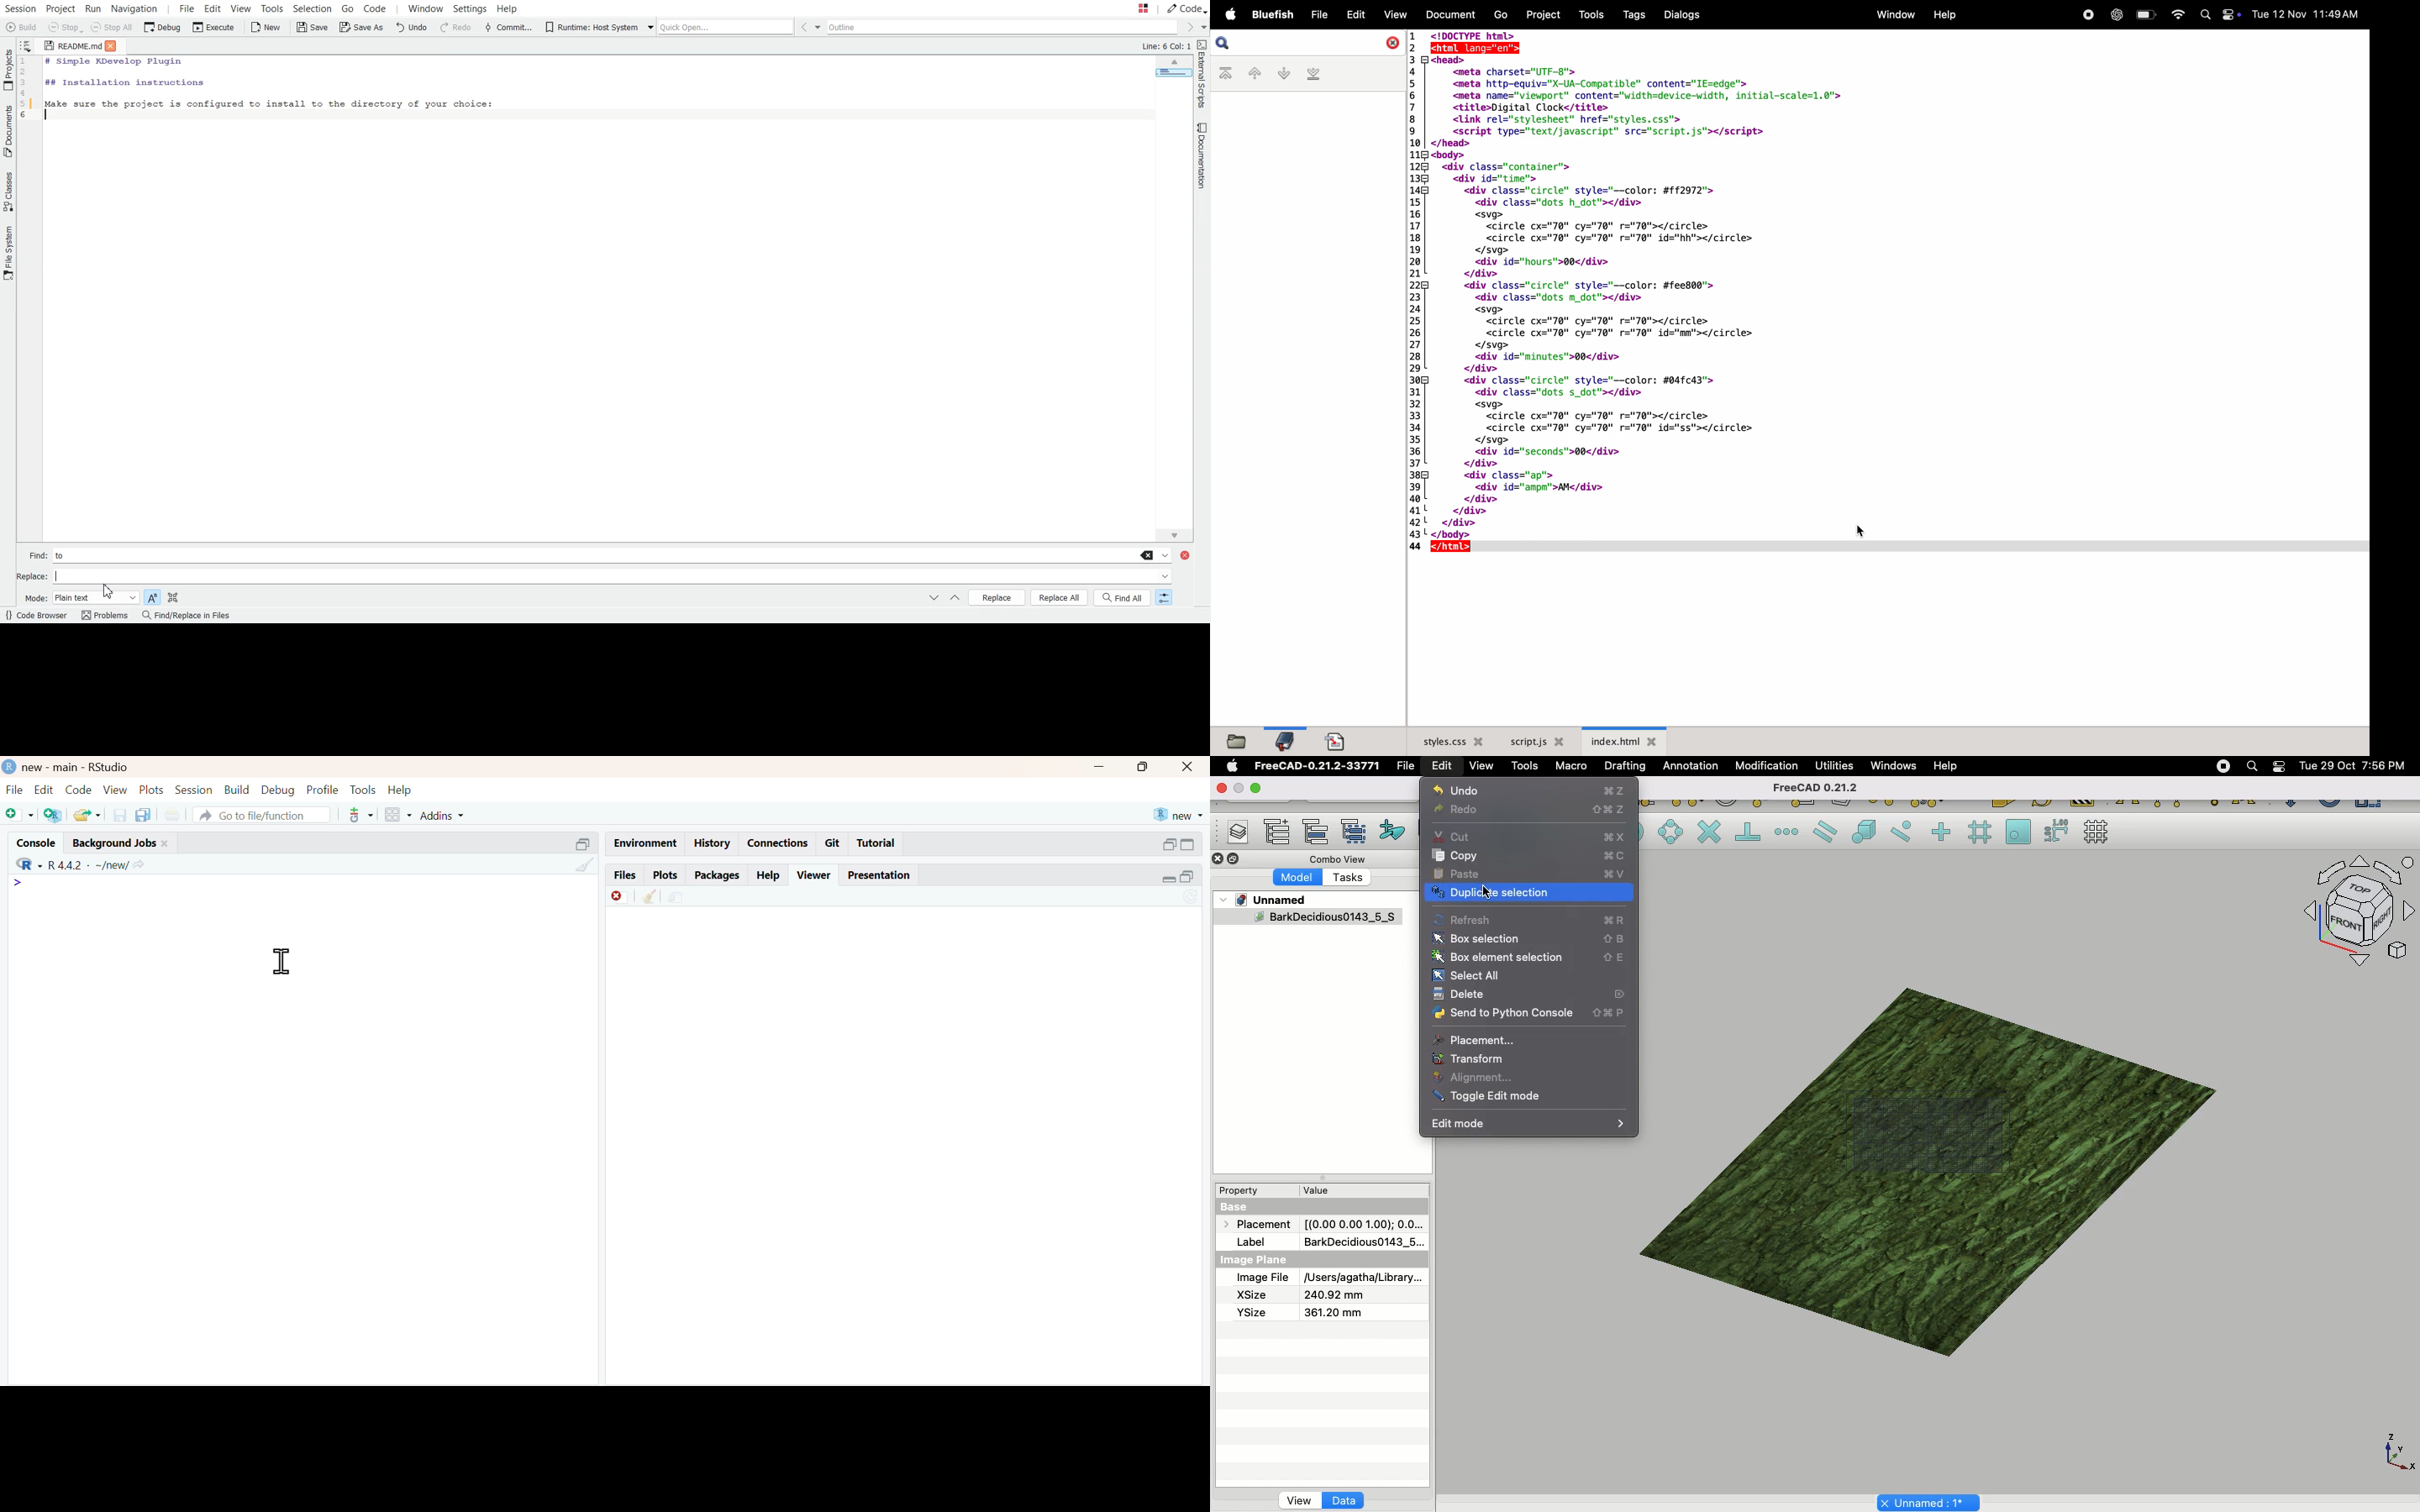  I want to click on code, so click(78, 790).